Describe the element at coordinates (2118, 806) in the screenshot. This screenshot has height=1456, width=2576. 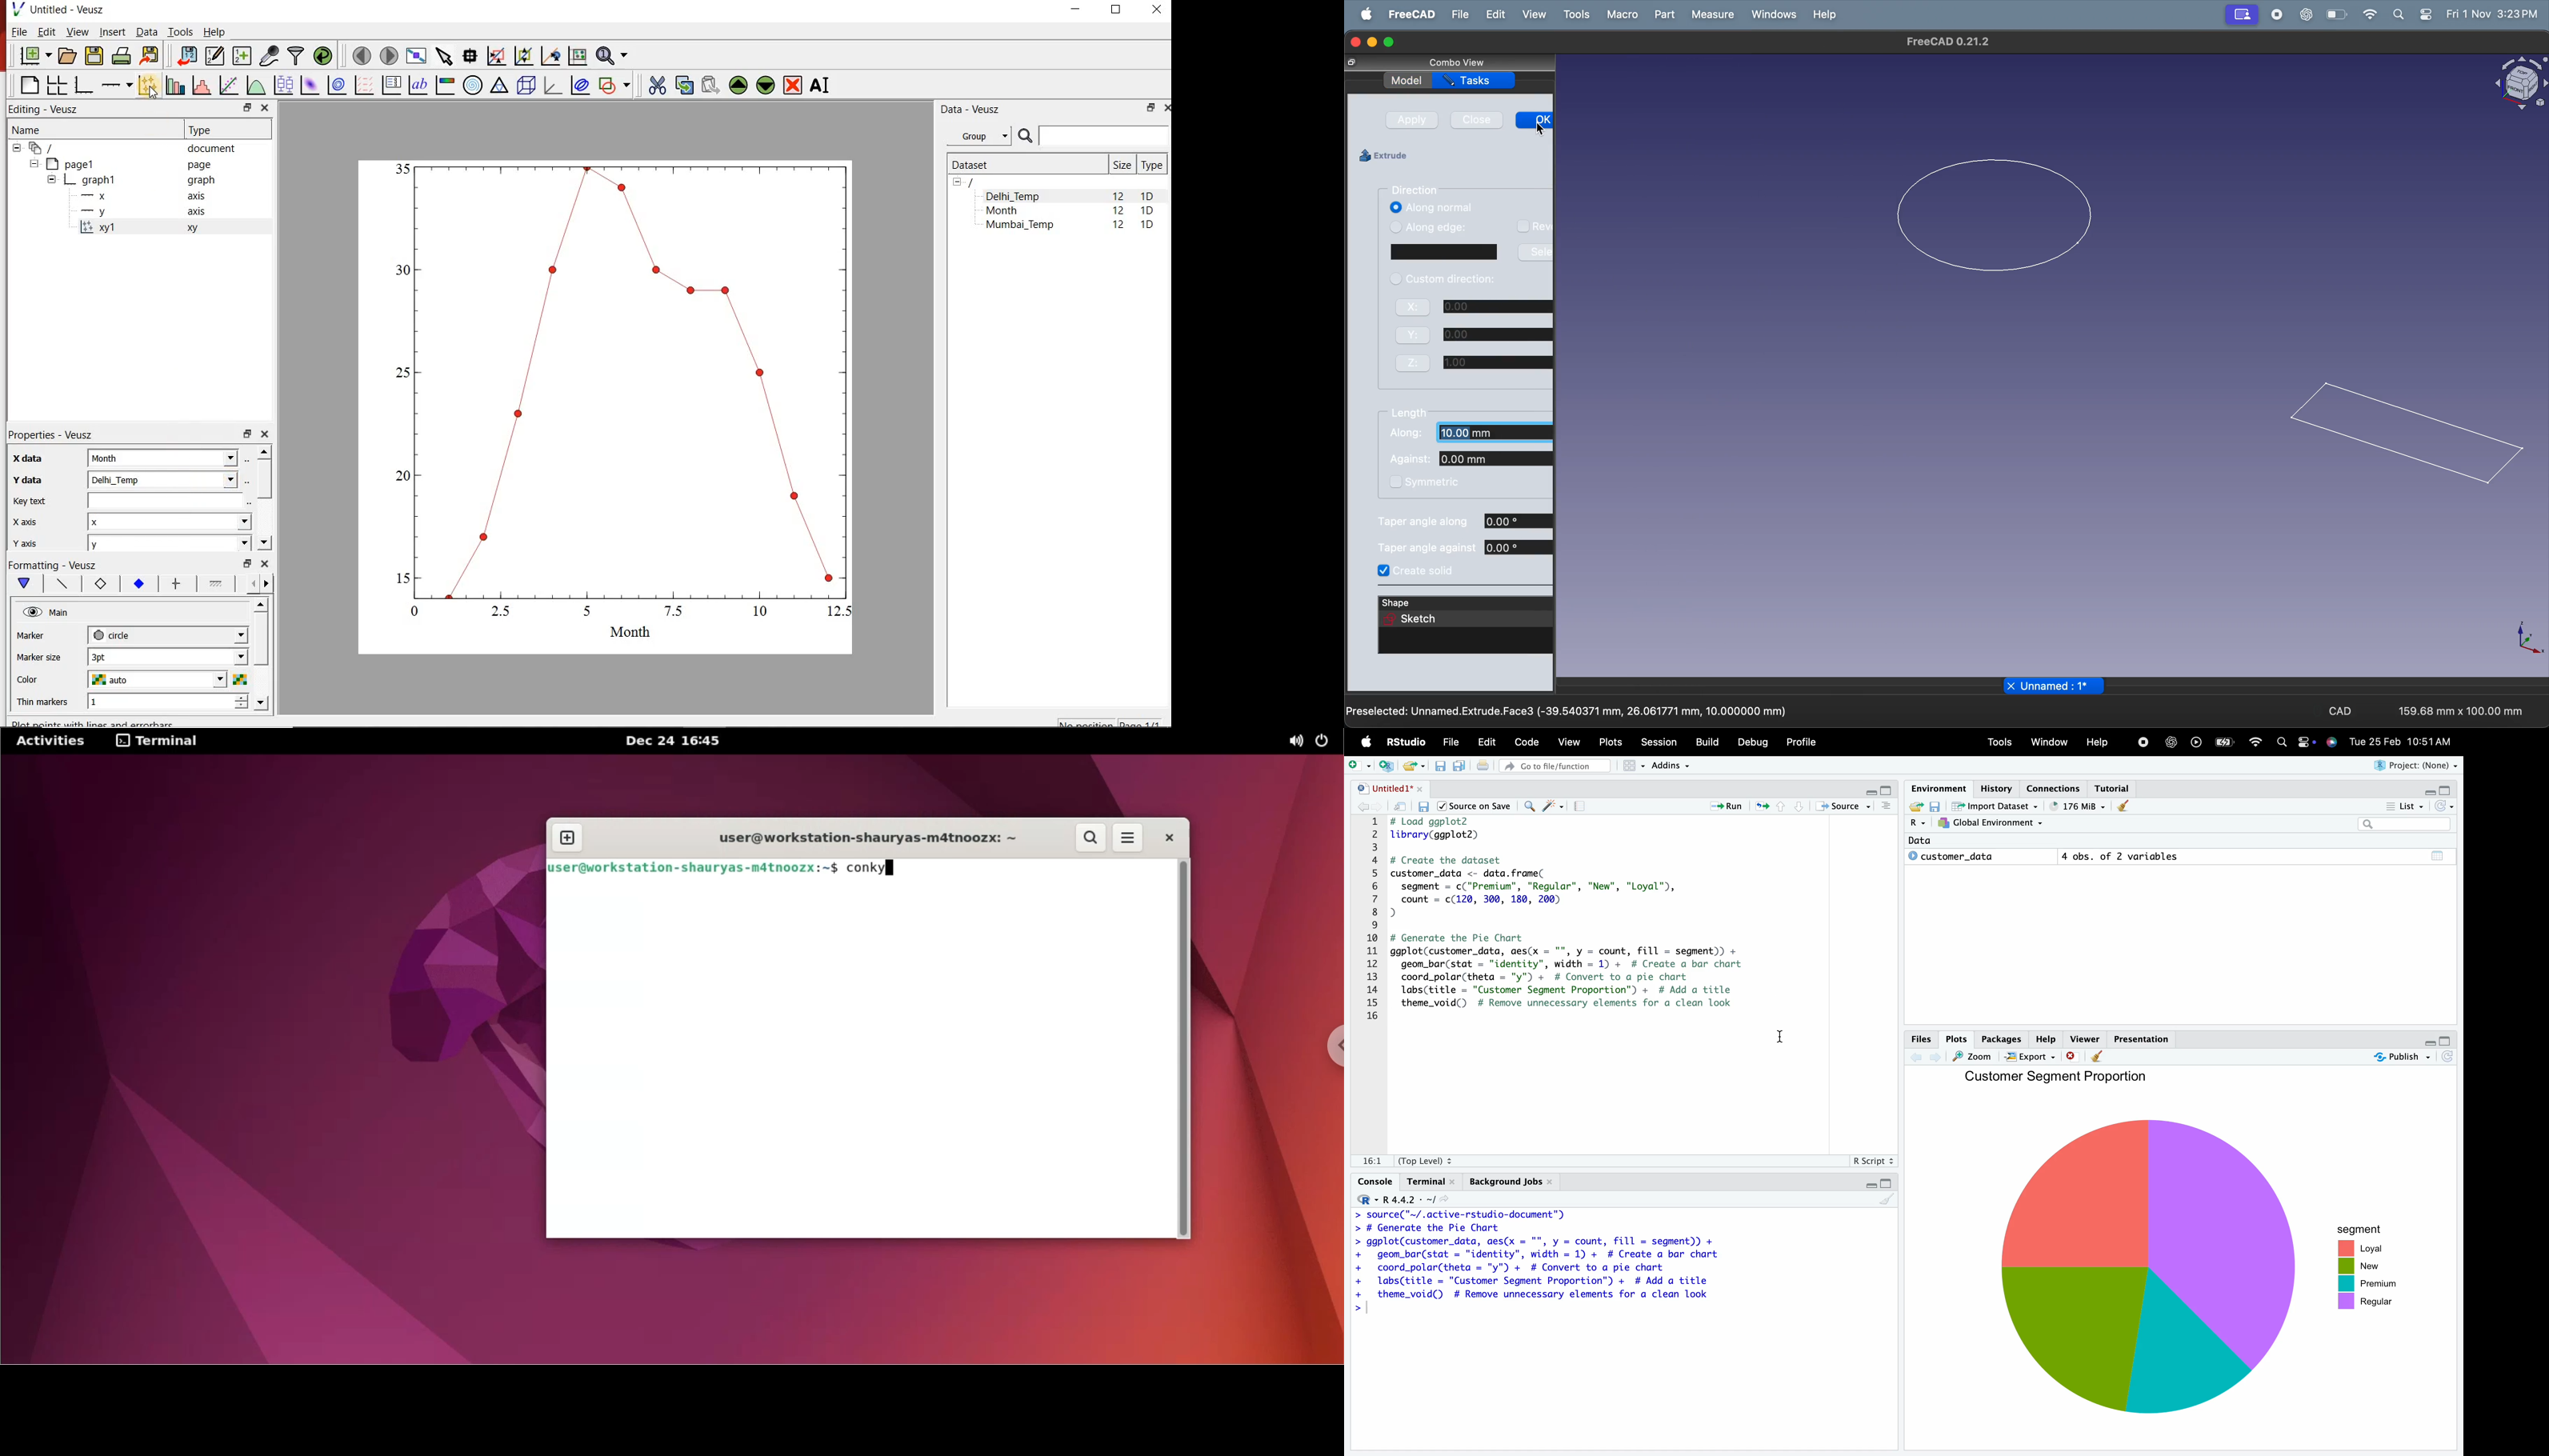
I see `clear` at that location.